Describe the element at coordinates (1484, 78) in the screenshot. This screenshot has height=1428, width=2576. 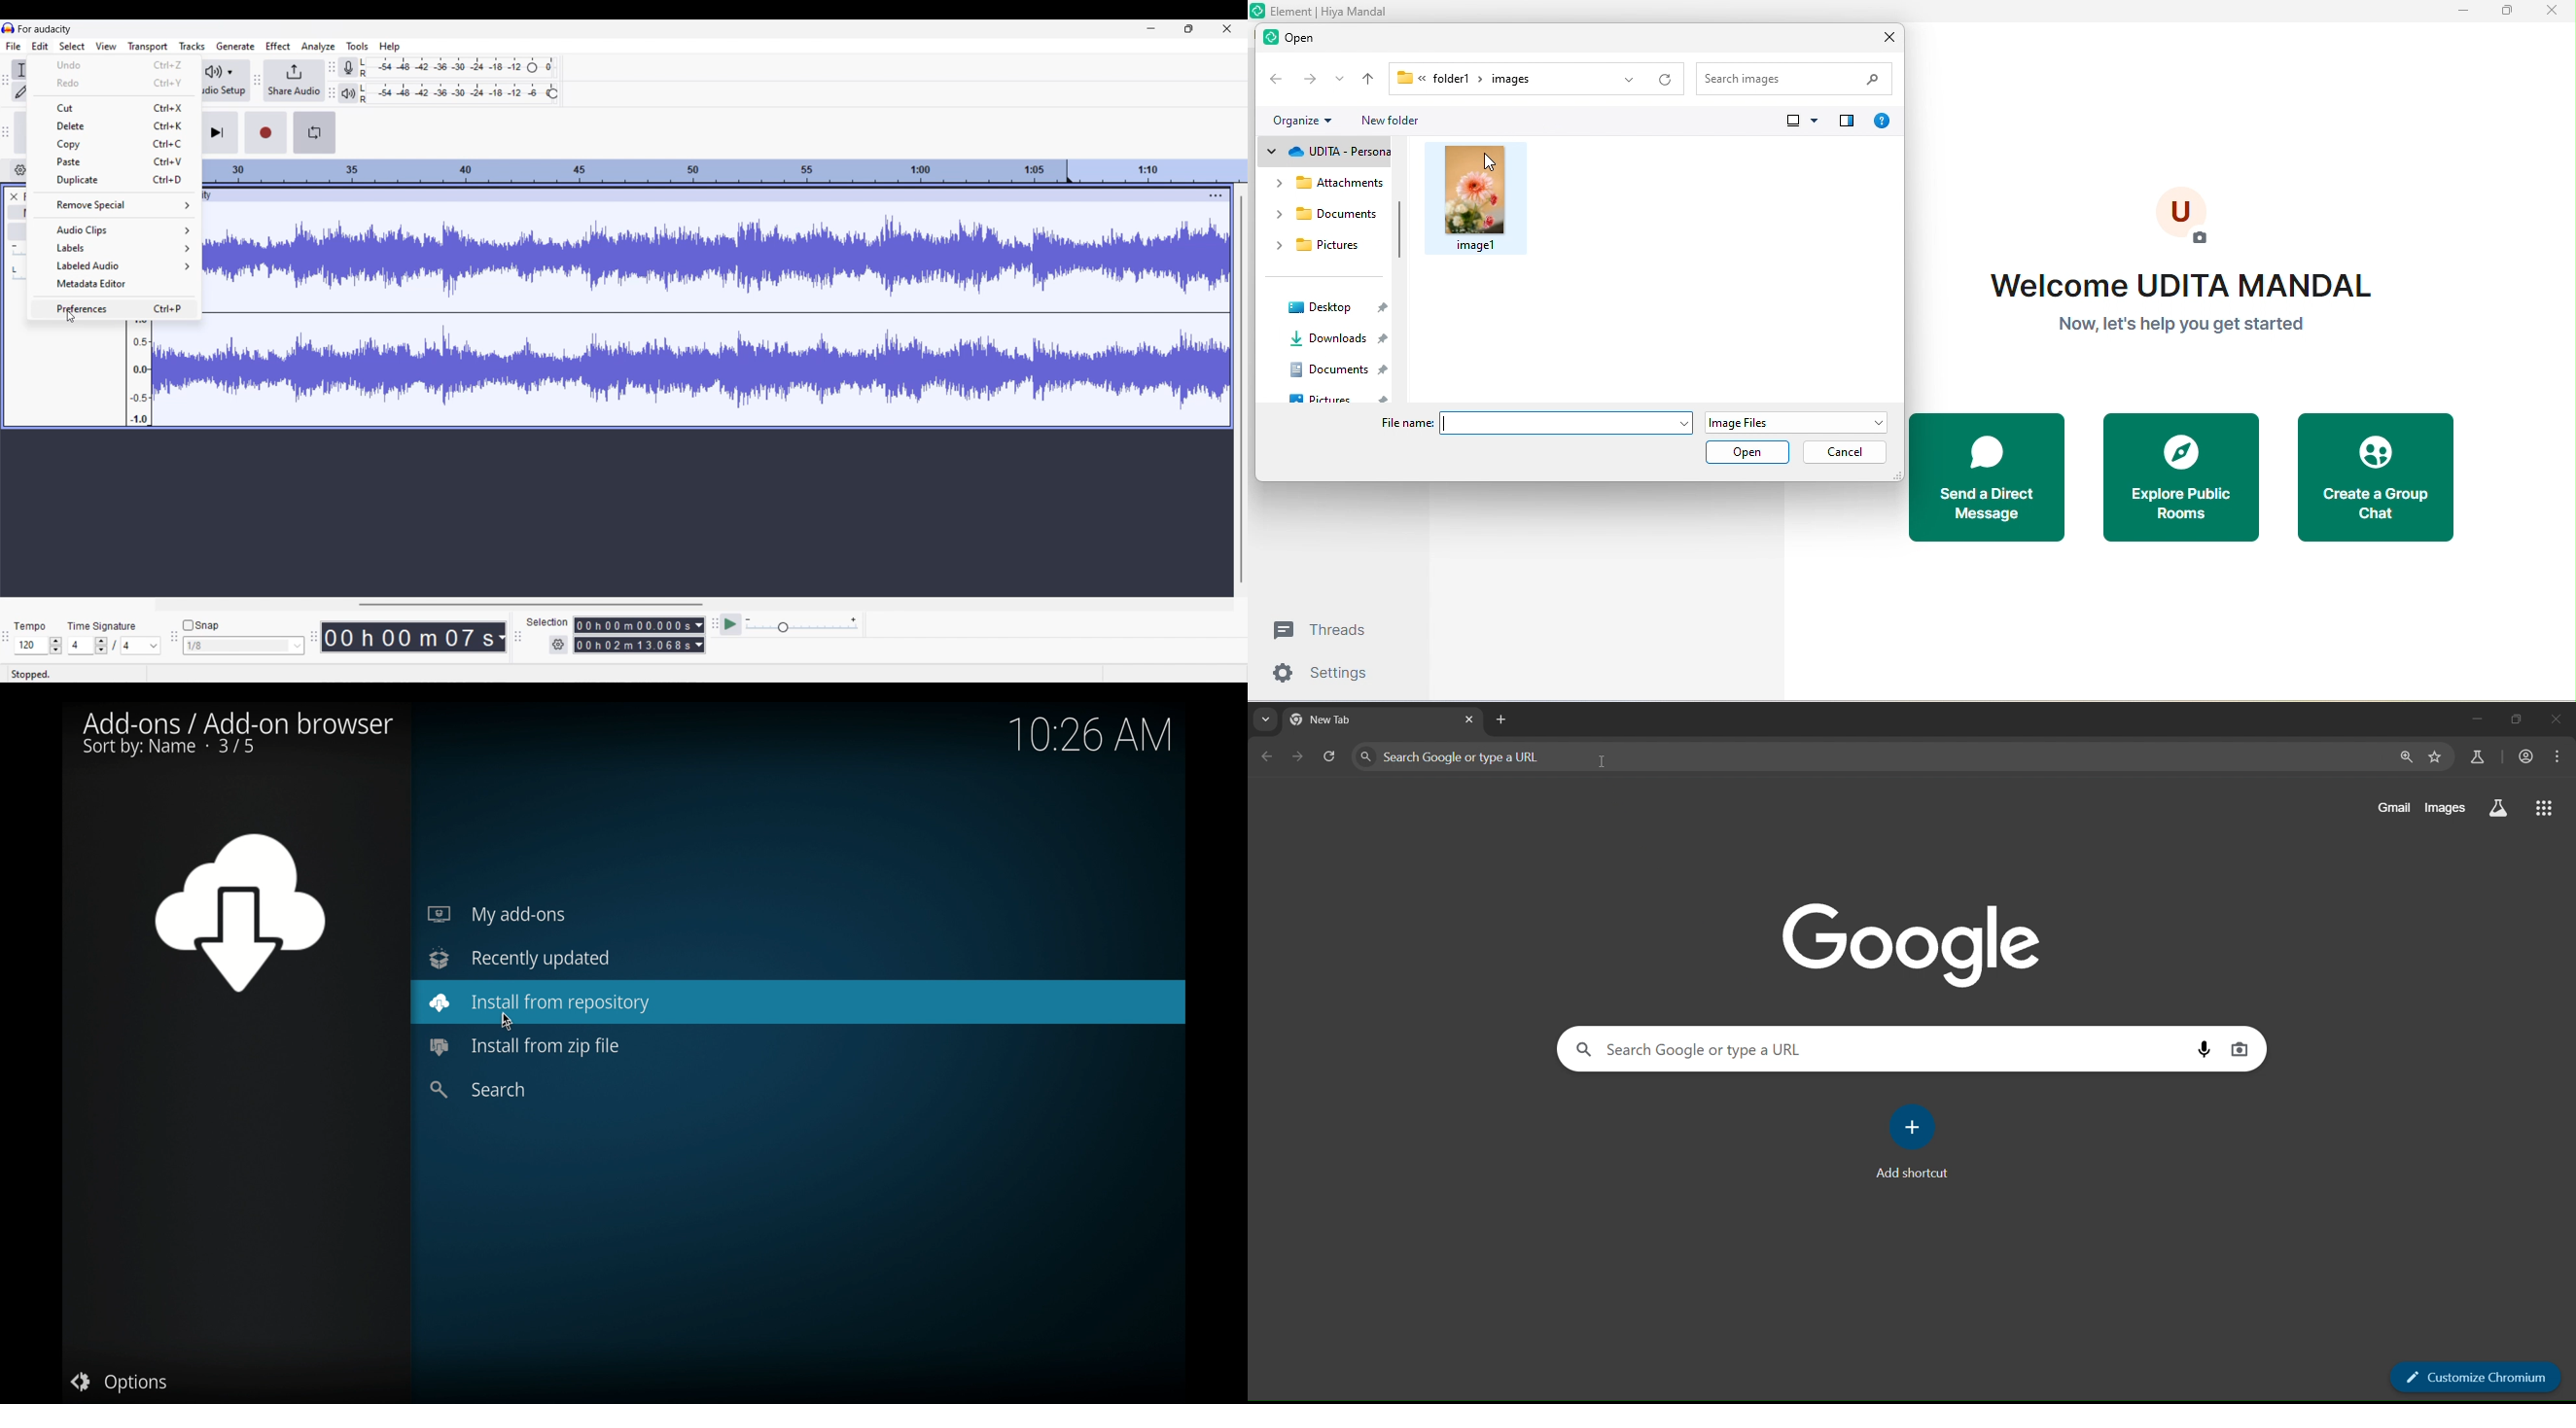
I see `folder 1>images` at that location.